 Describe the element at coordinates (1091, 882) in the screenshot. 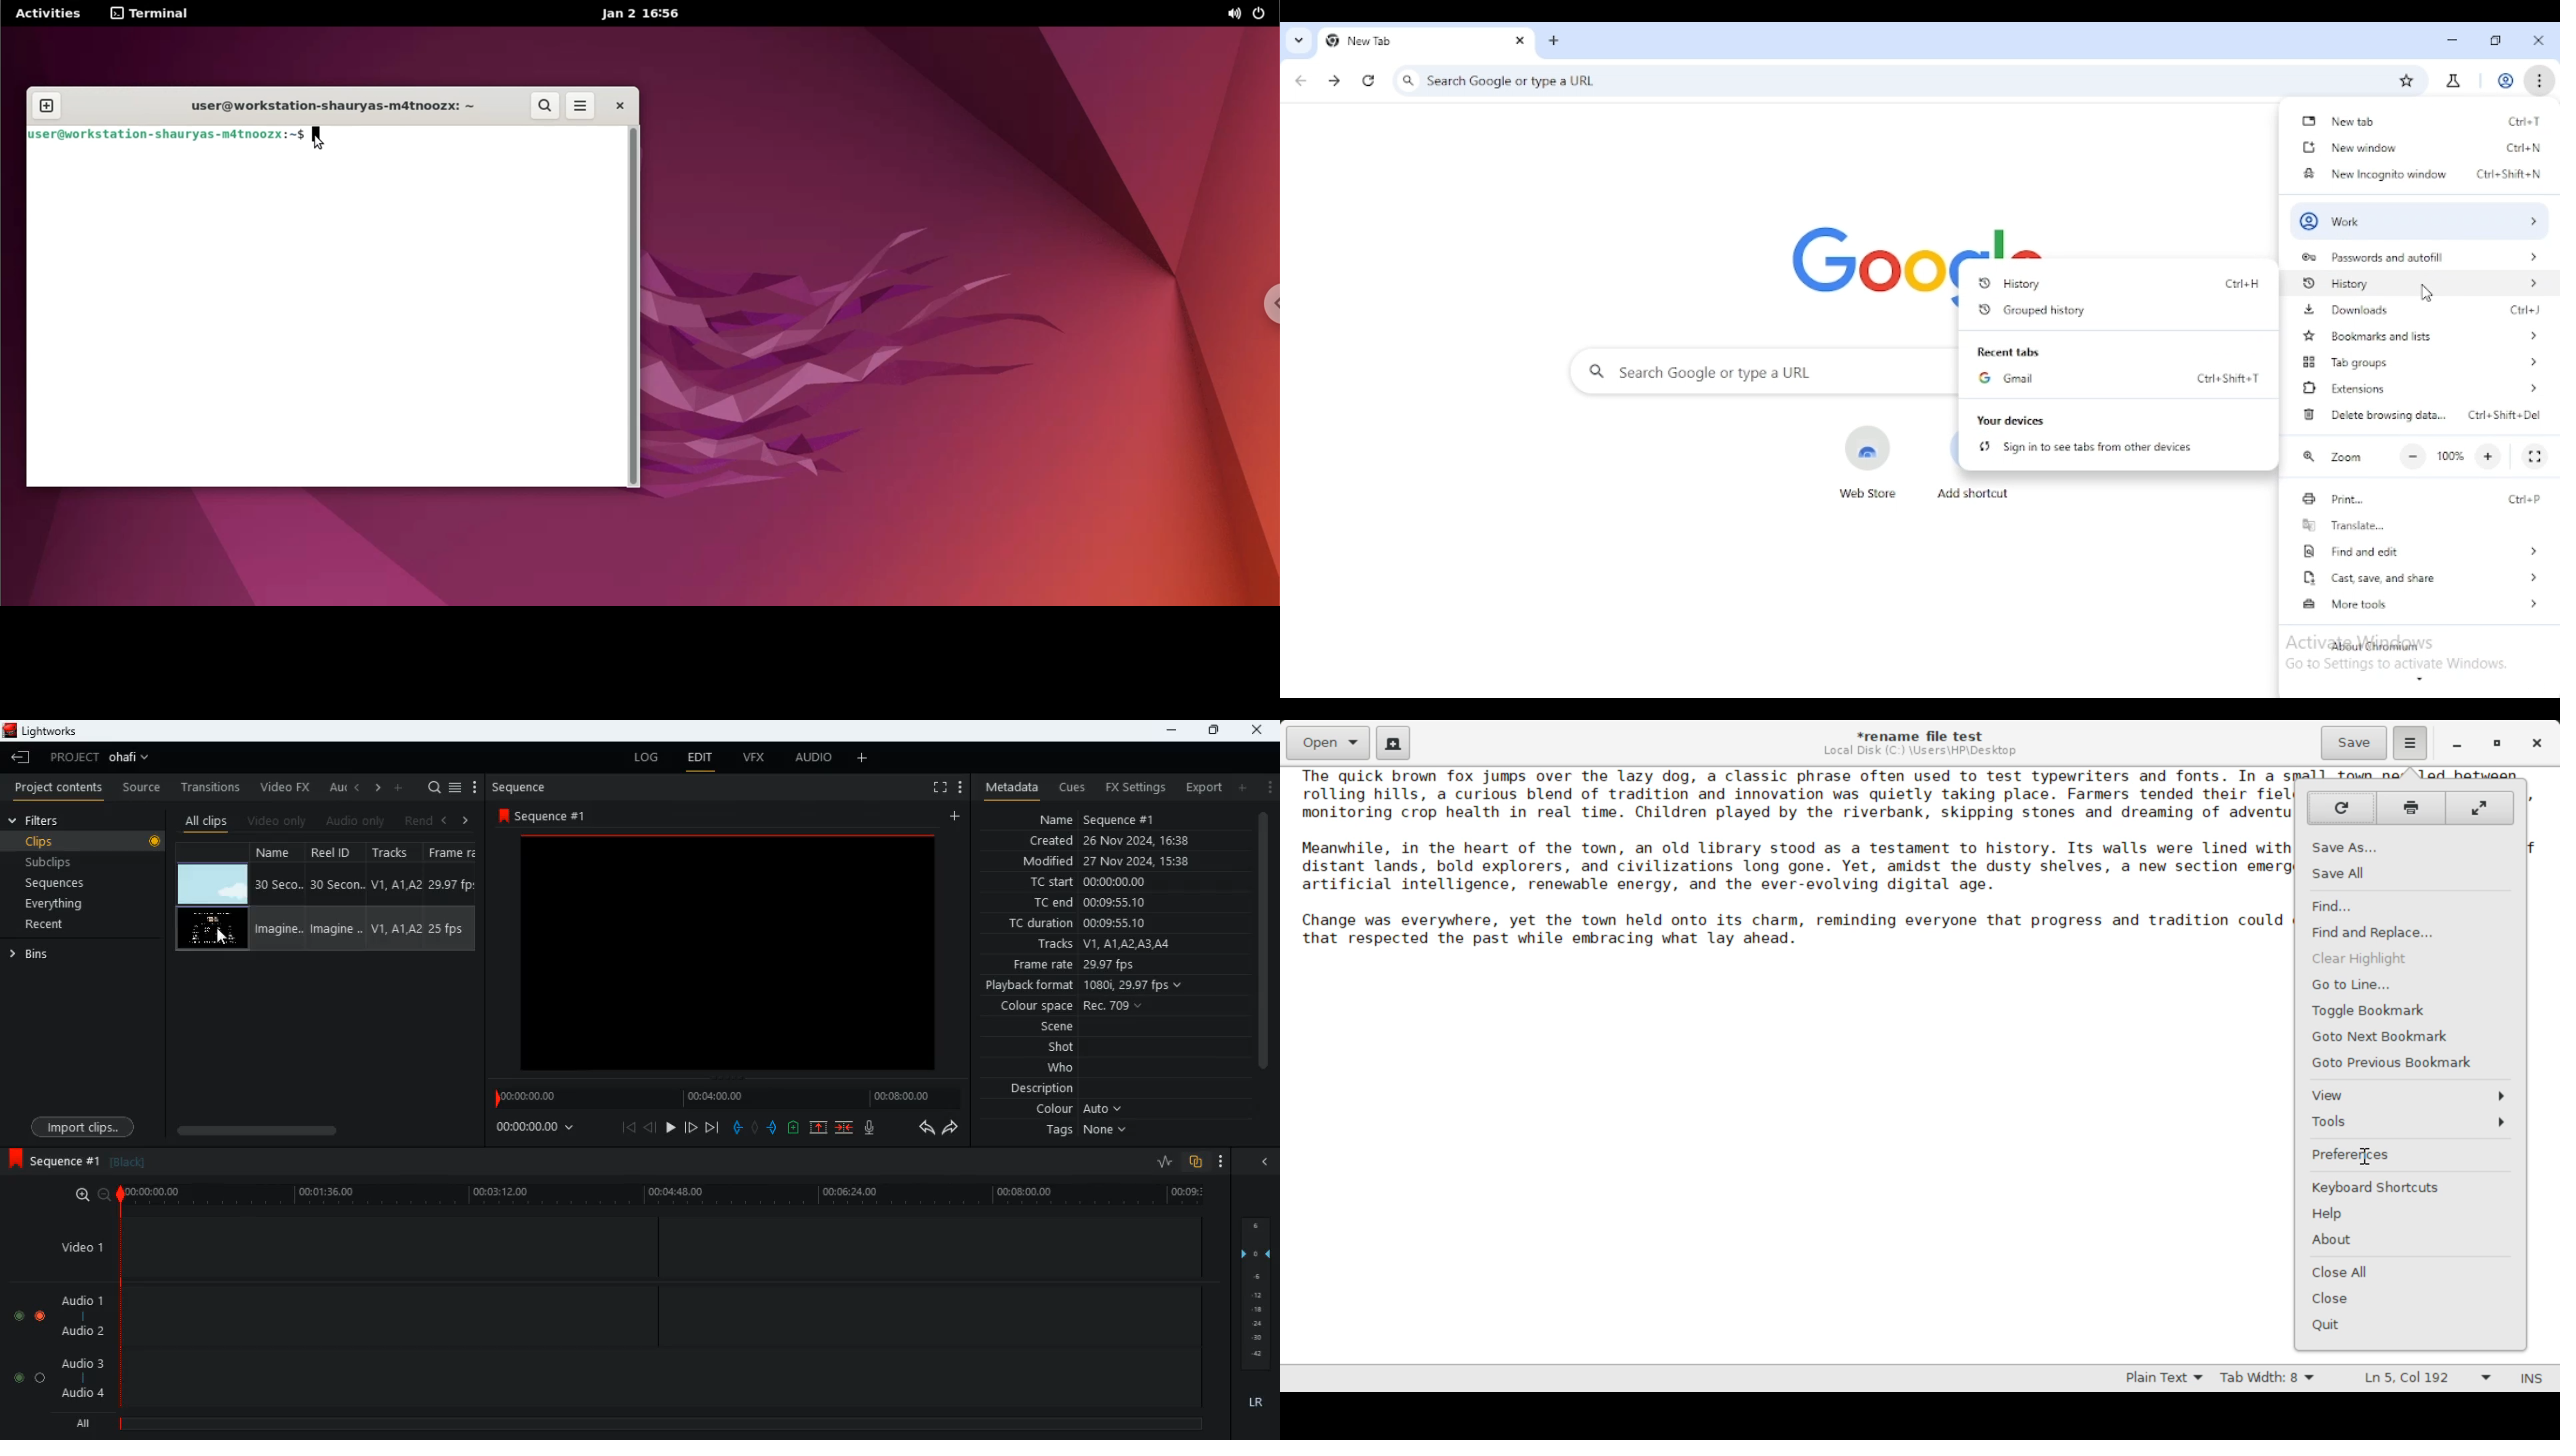

I see `tc start` at that location.